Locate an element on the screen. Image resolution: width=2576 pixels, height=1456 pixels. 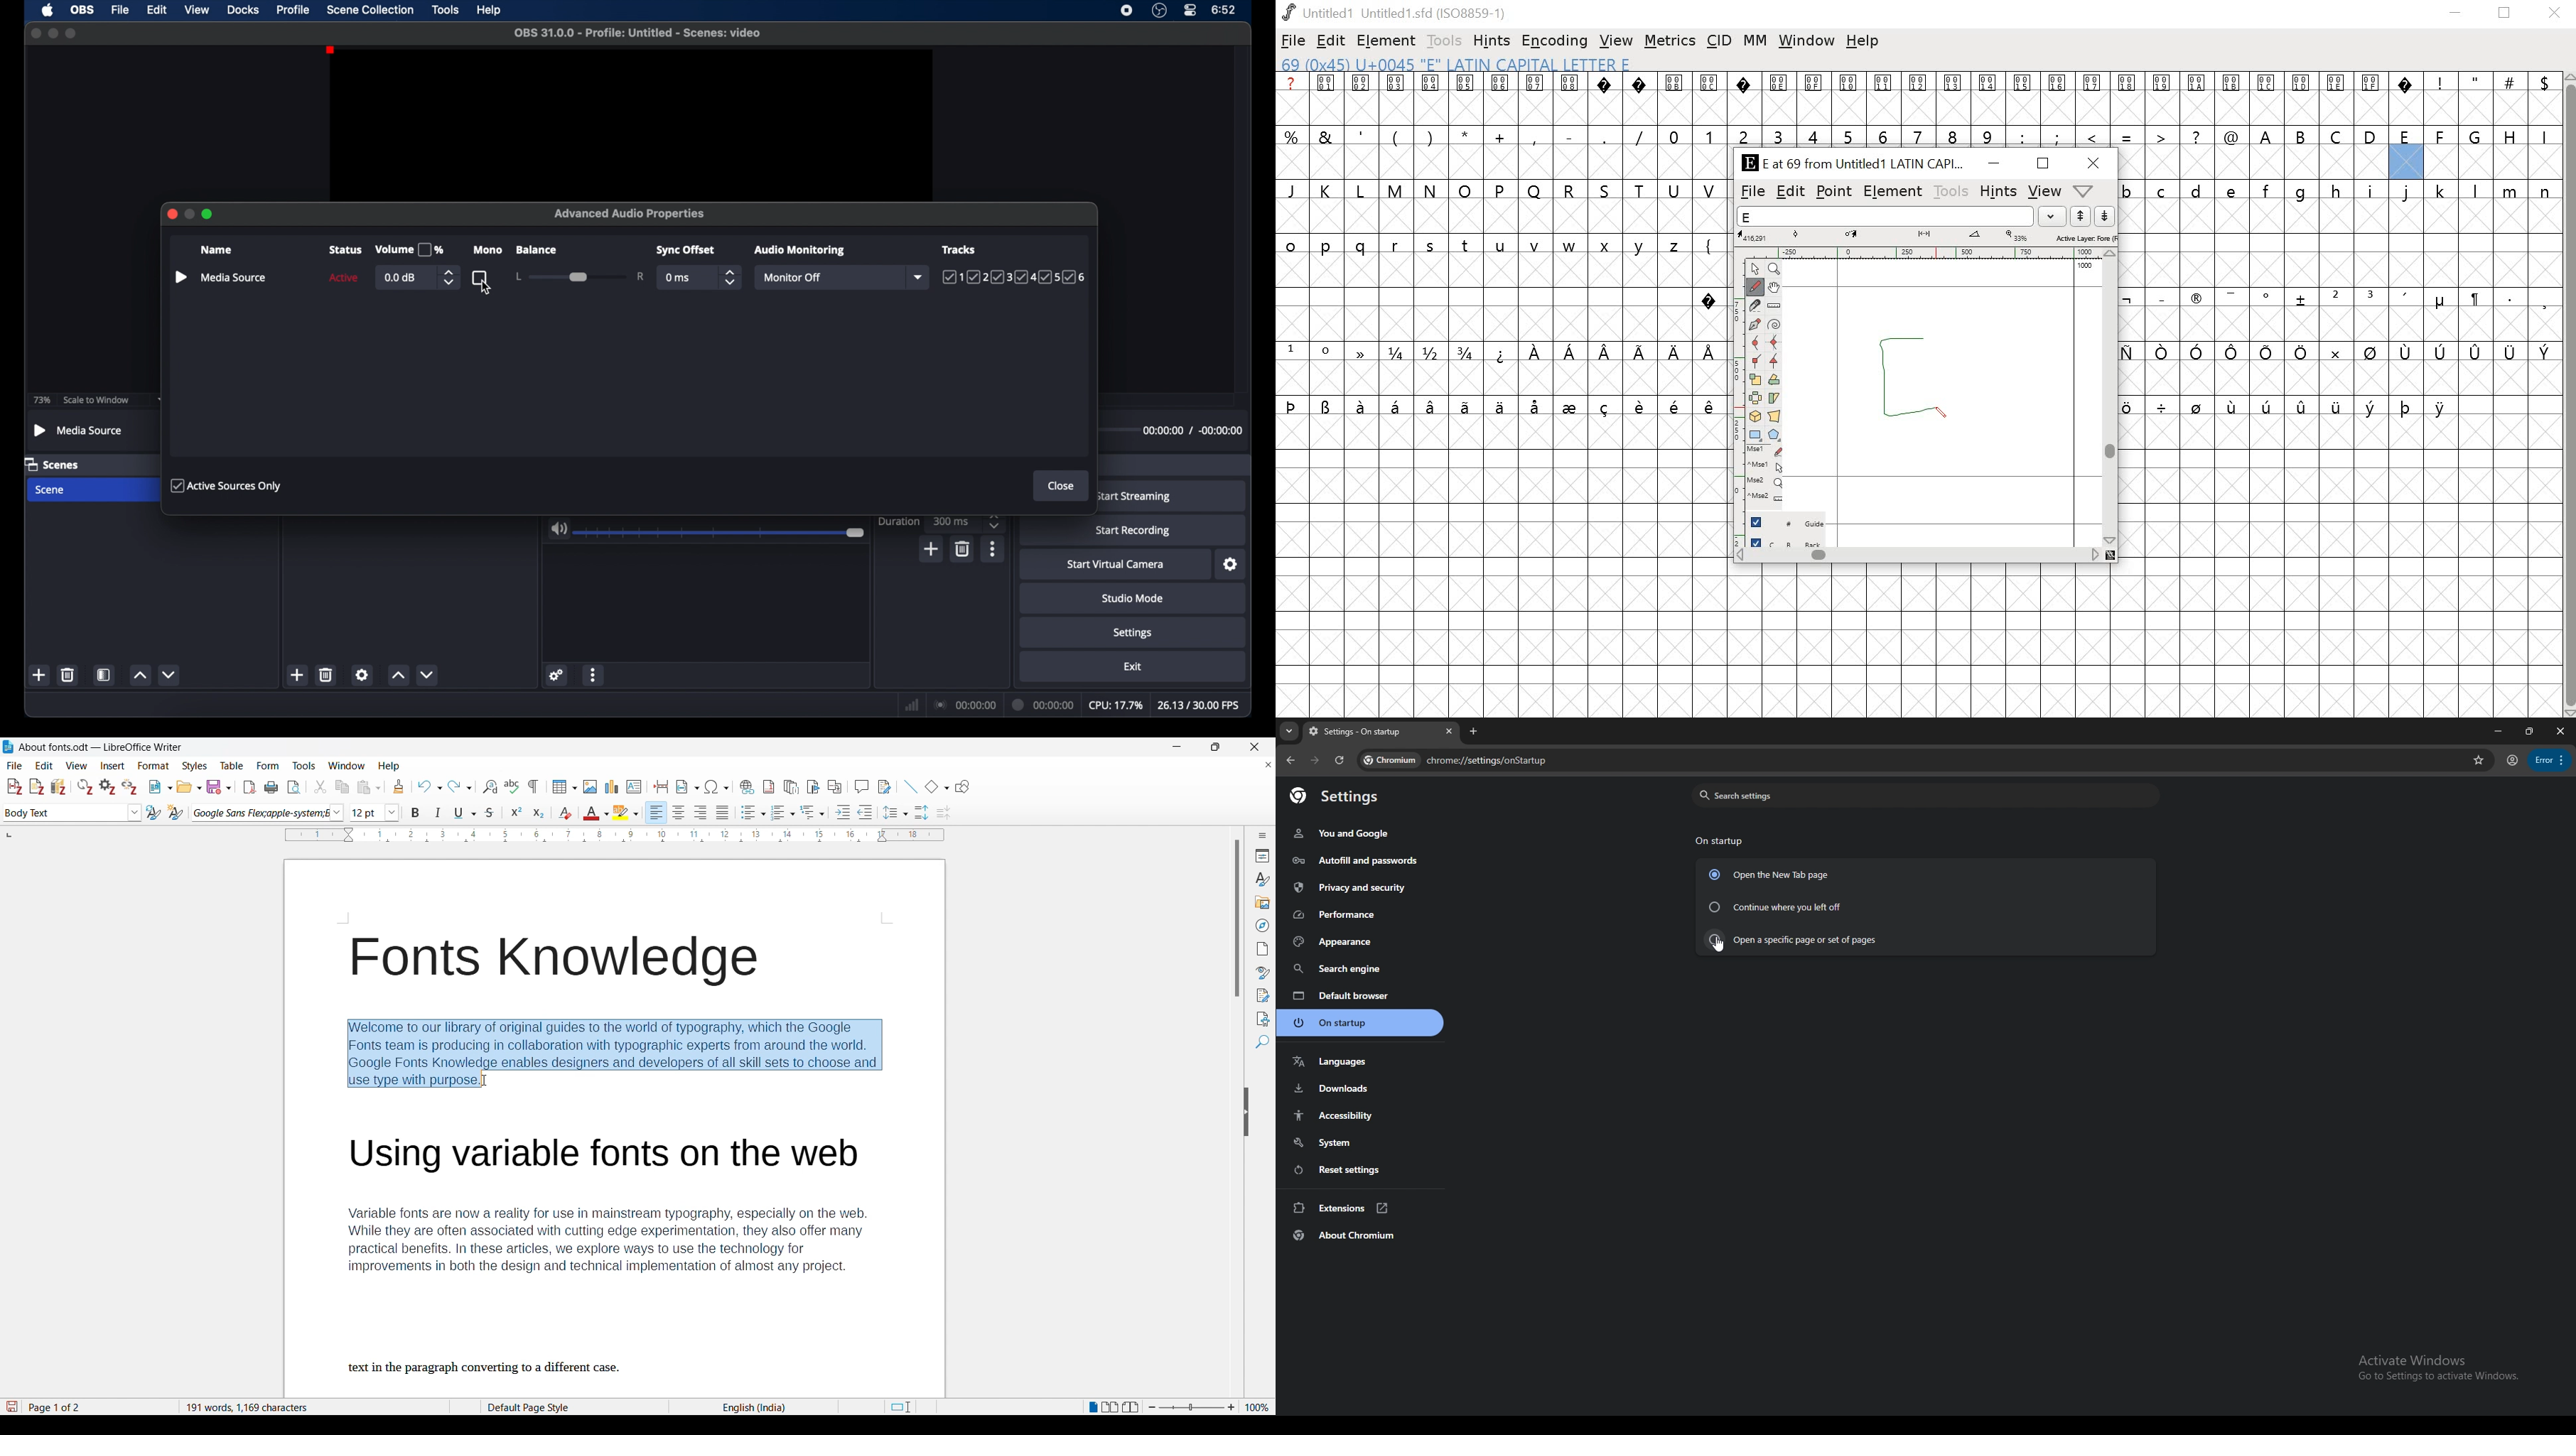
Insert menu is located at coordinates (112, 766).